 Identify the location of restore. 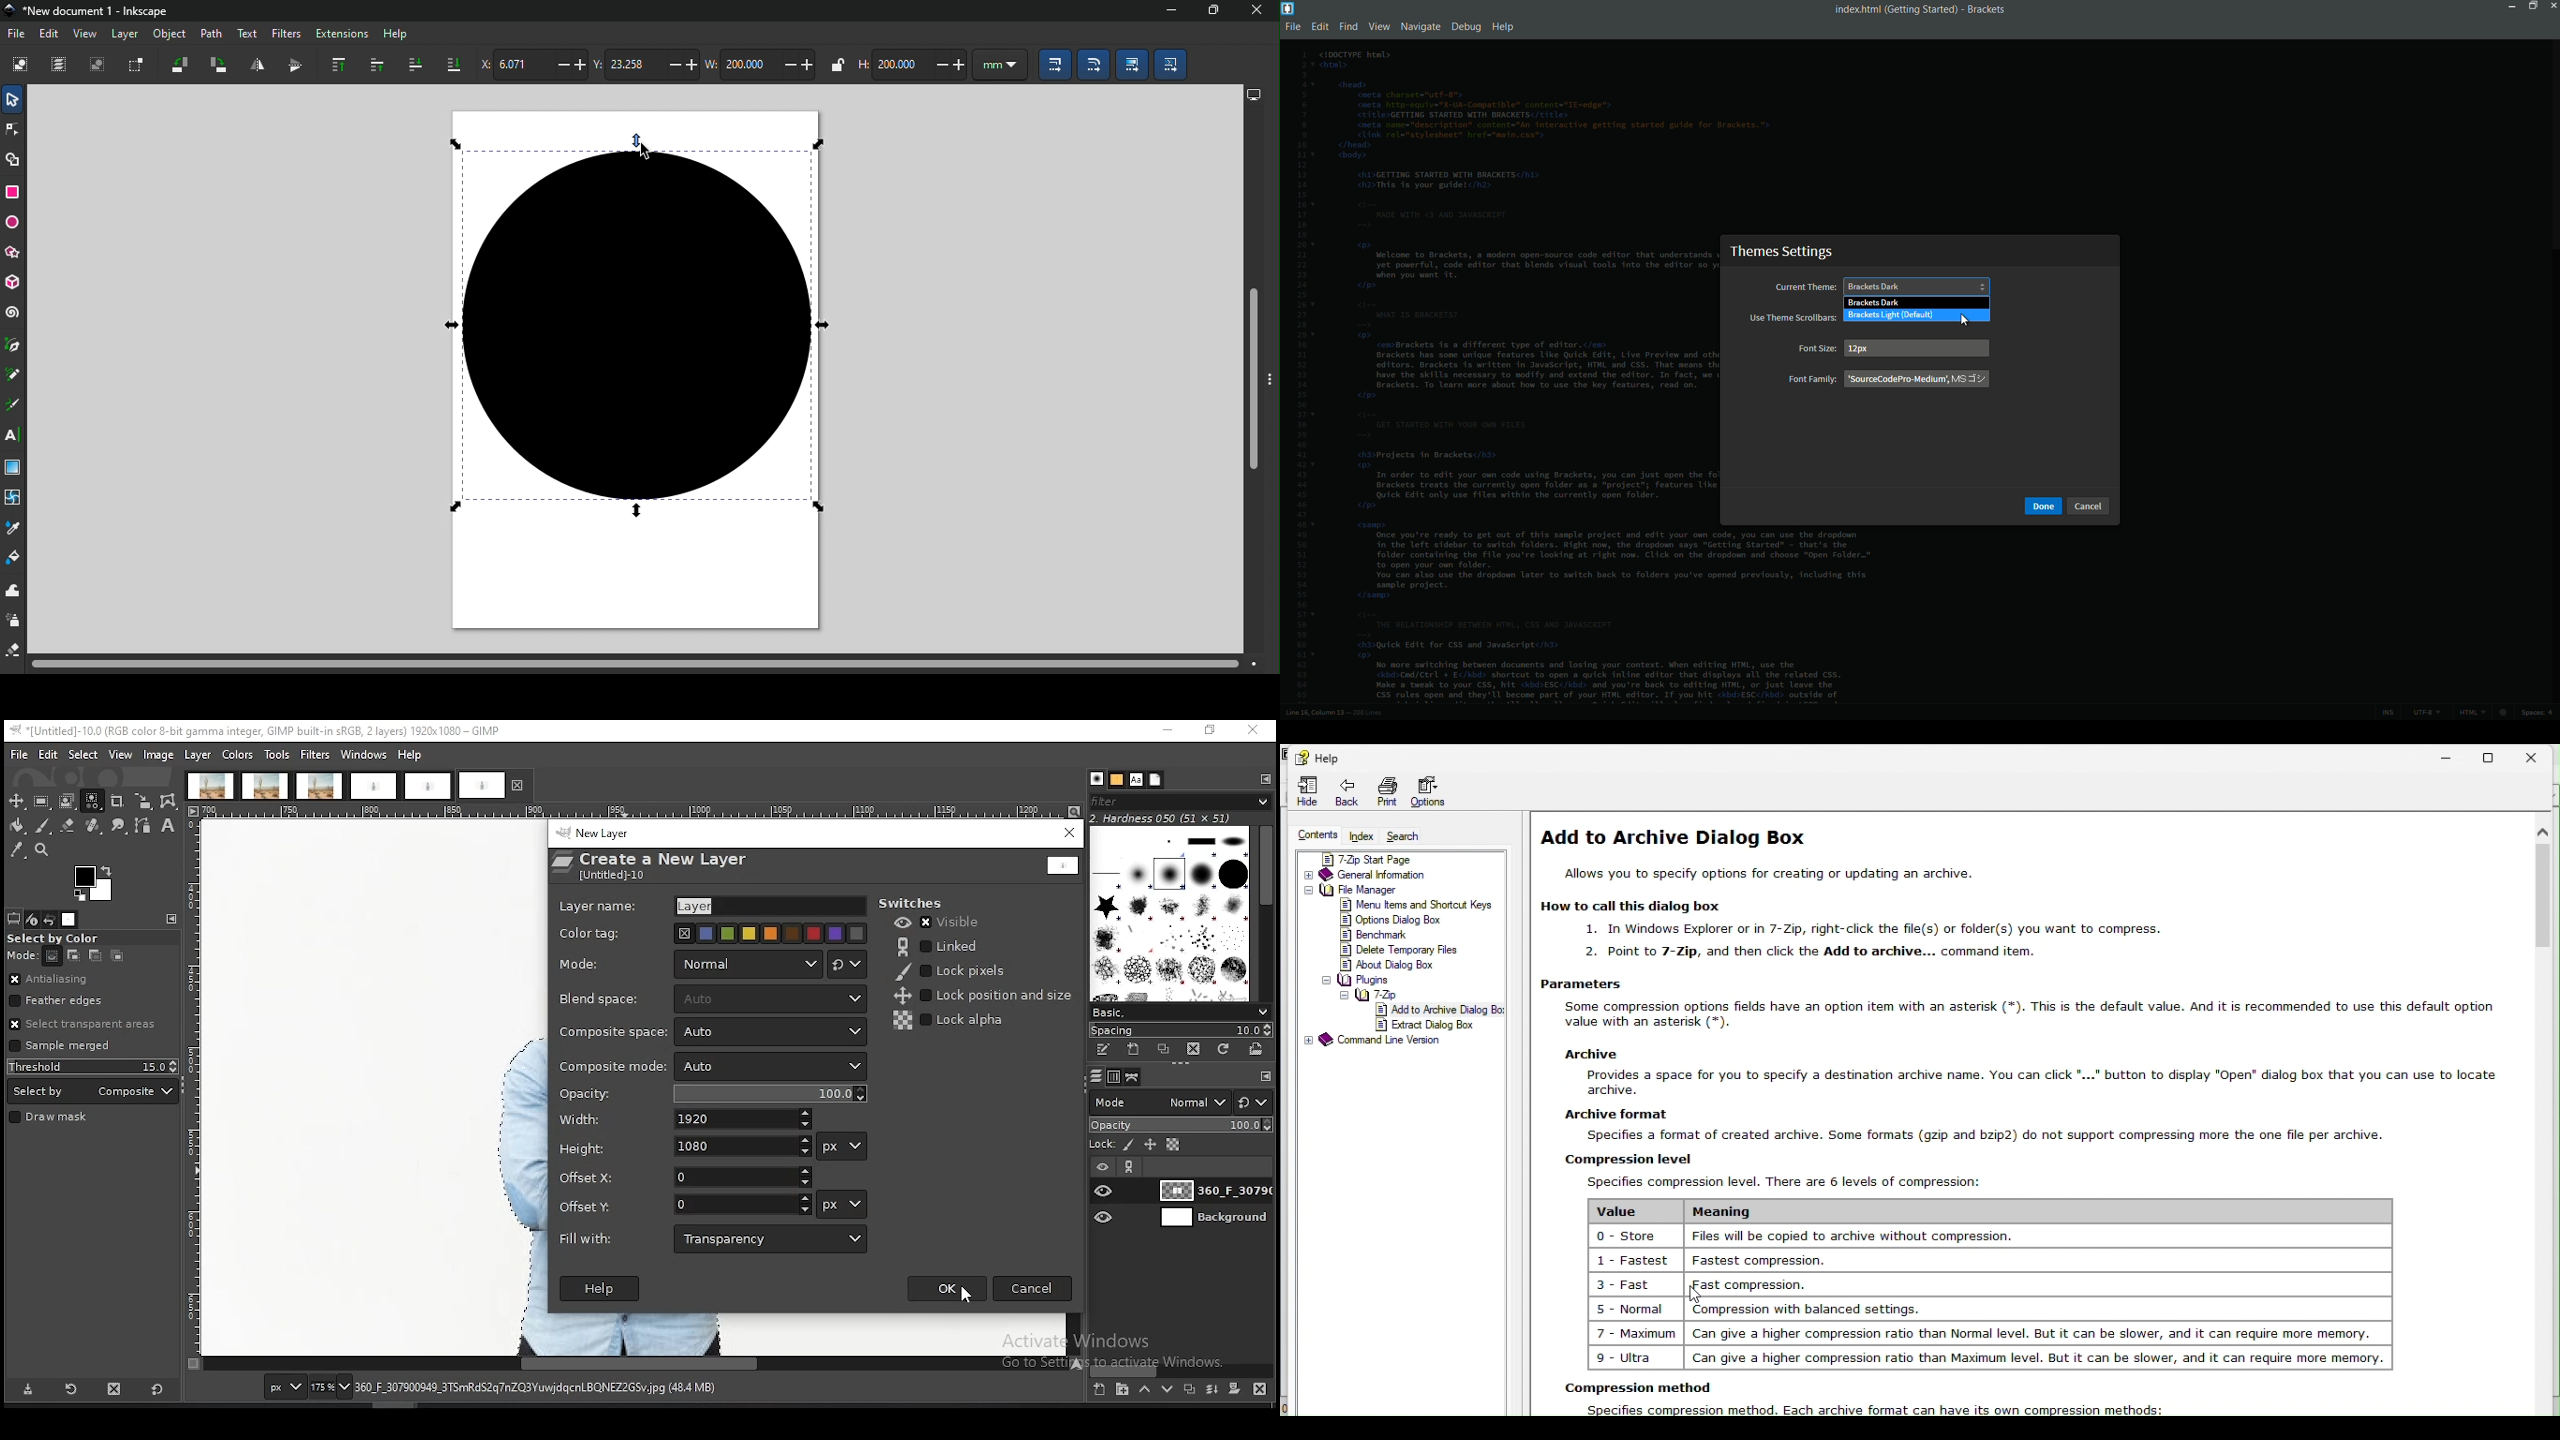
(1212, 732).